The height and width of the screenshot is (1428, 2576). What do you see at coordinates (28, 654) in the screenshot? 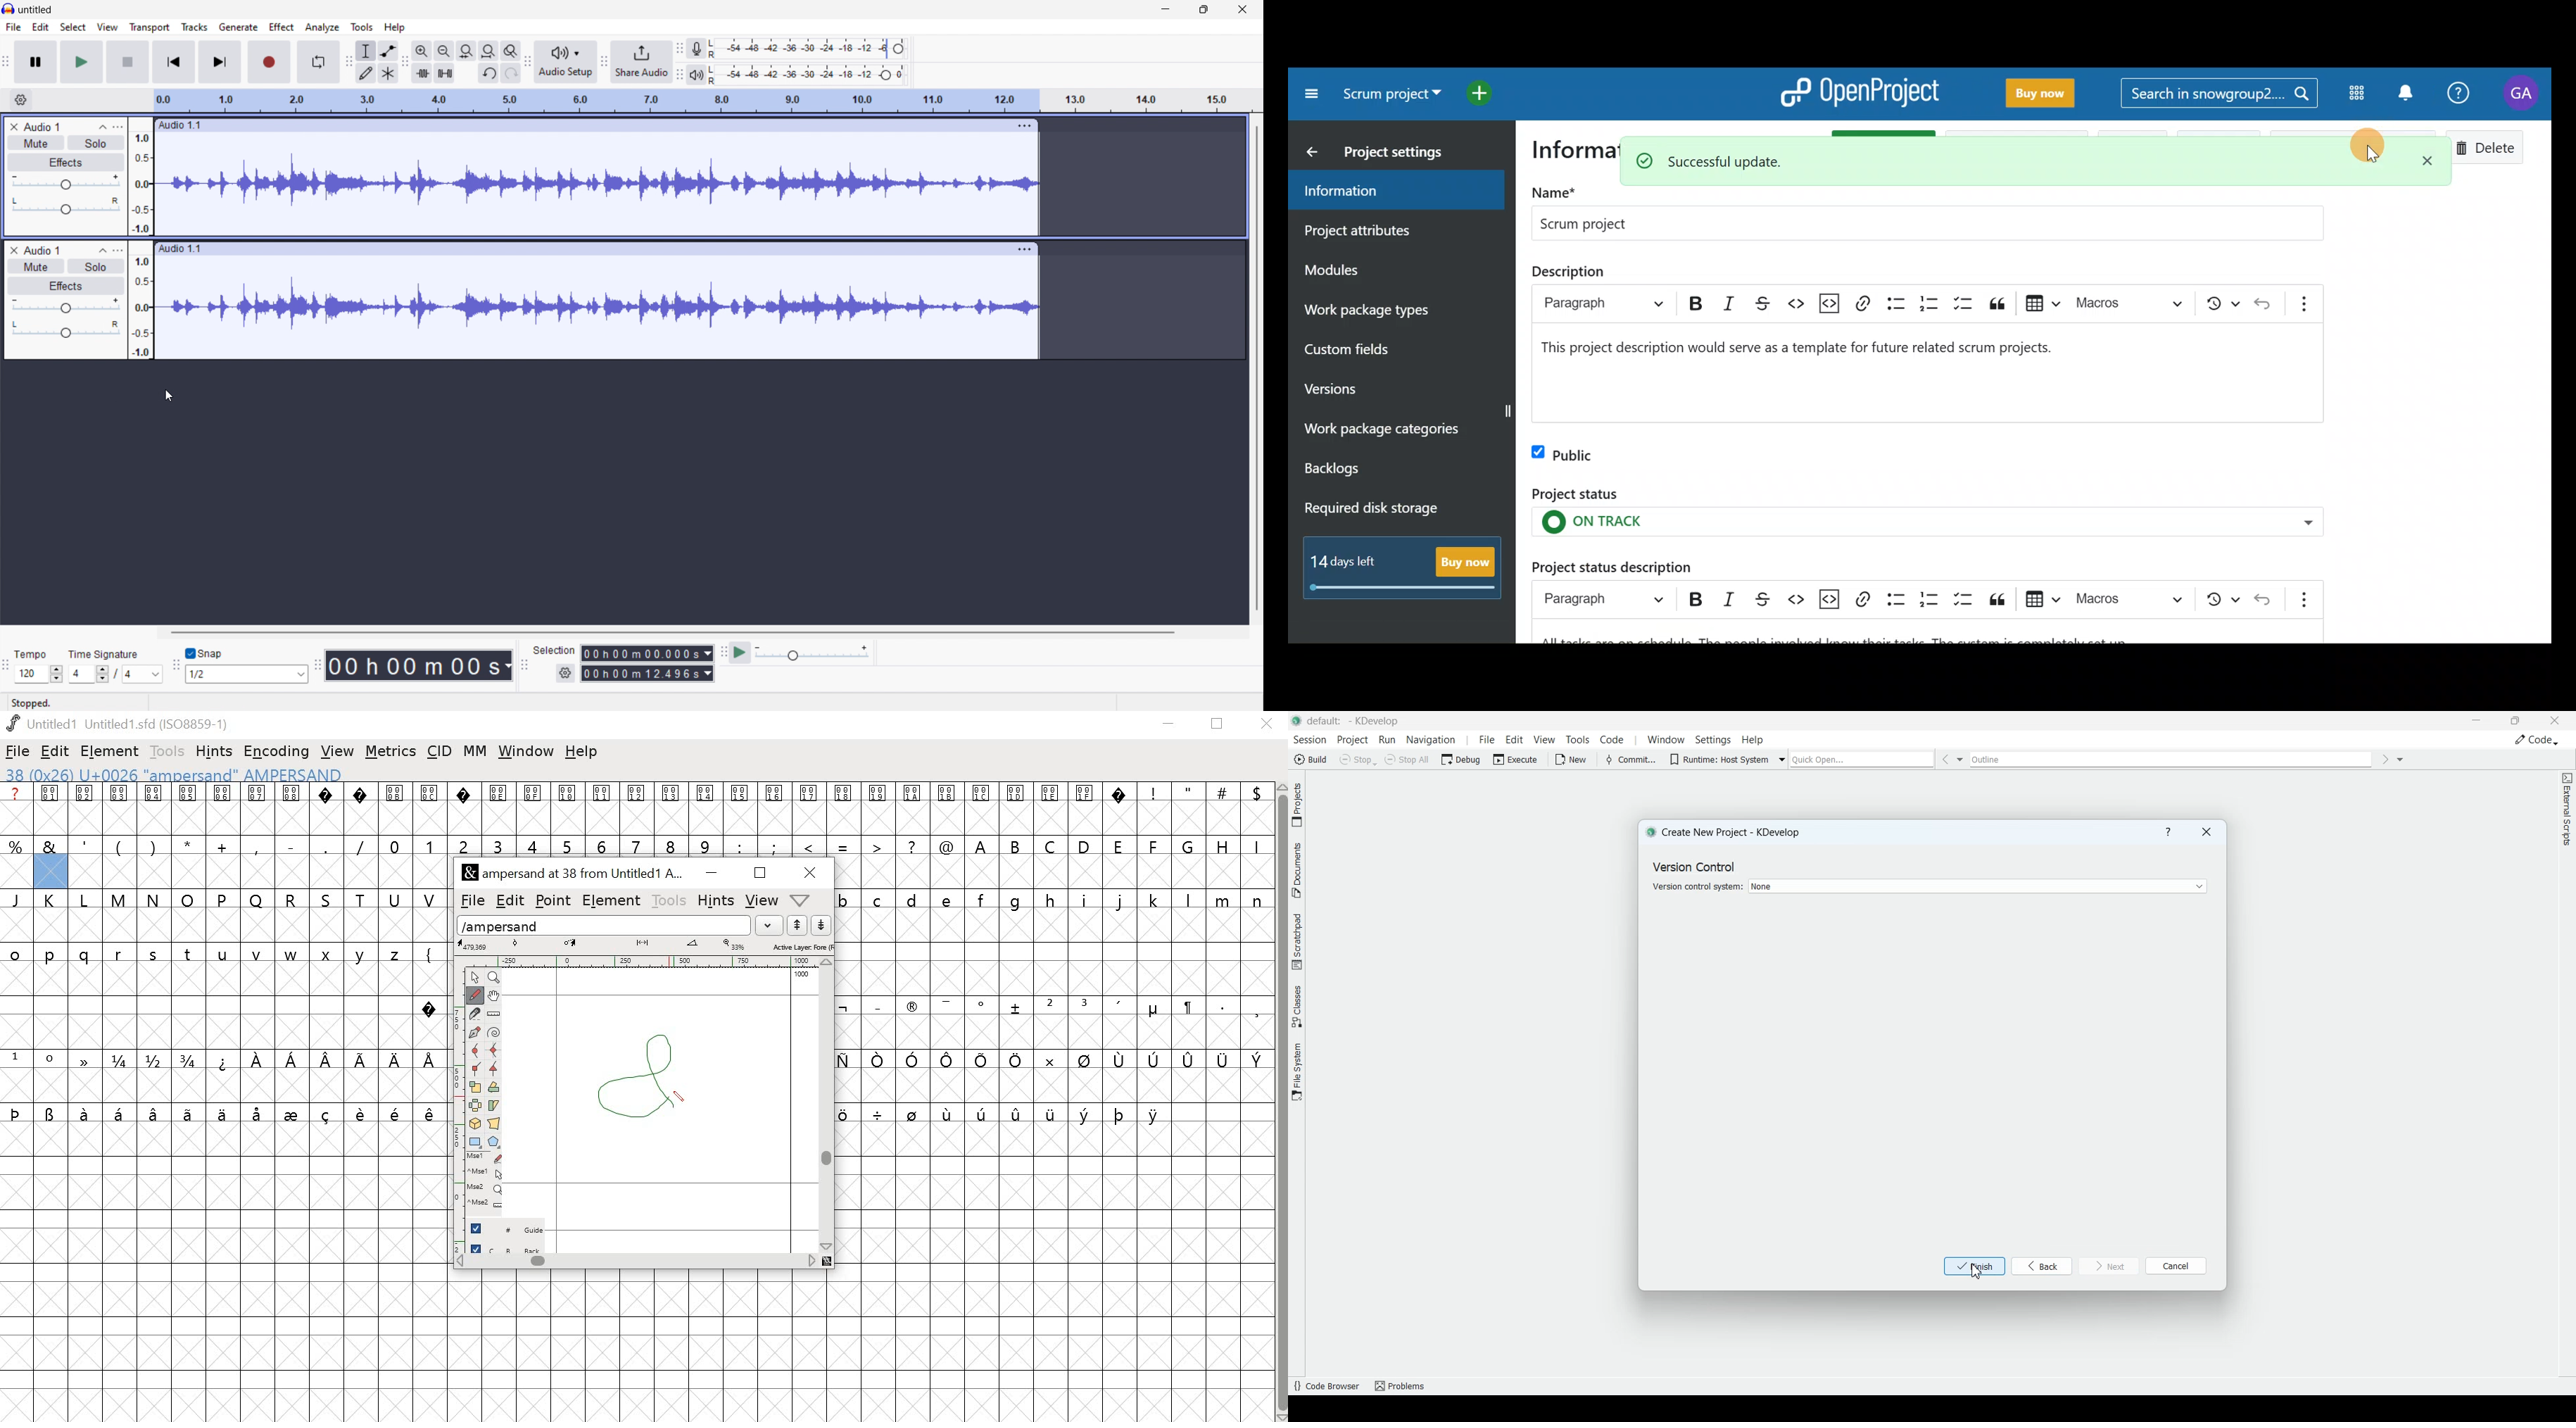
I see `Tempo` at bounding box center [28, 654].